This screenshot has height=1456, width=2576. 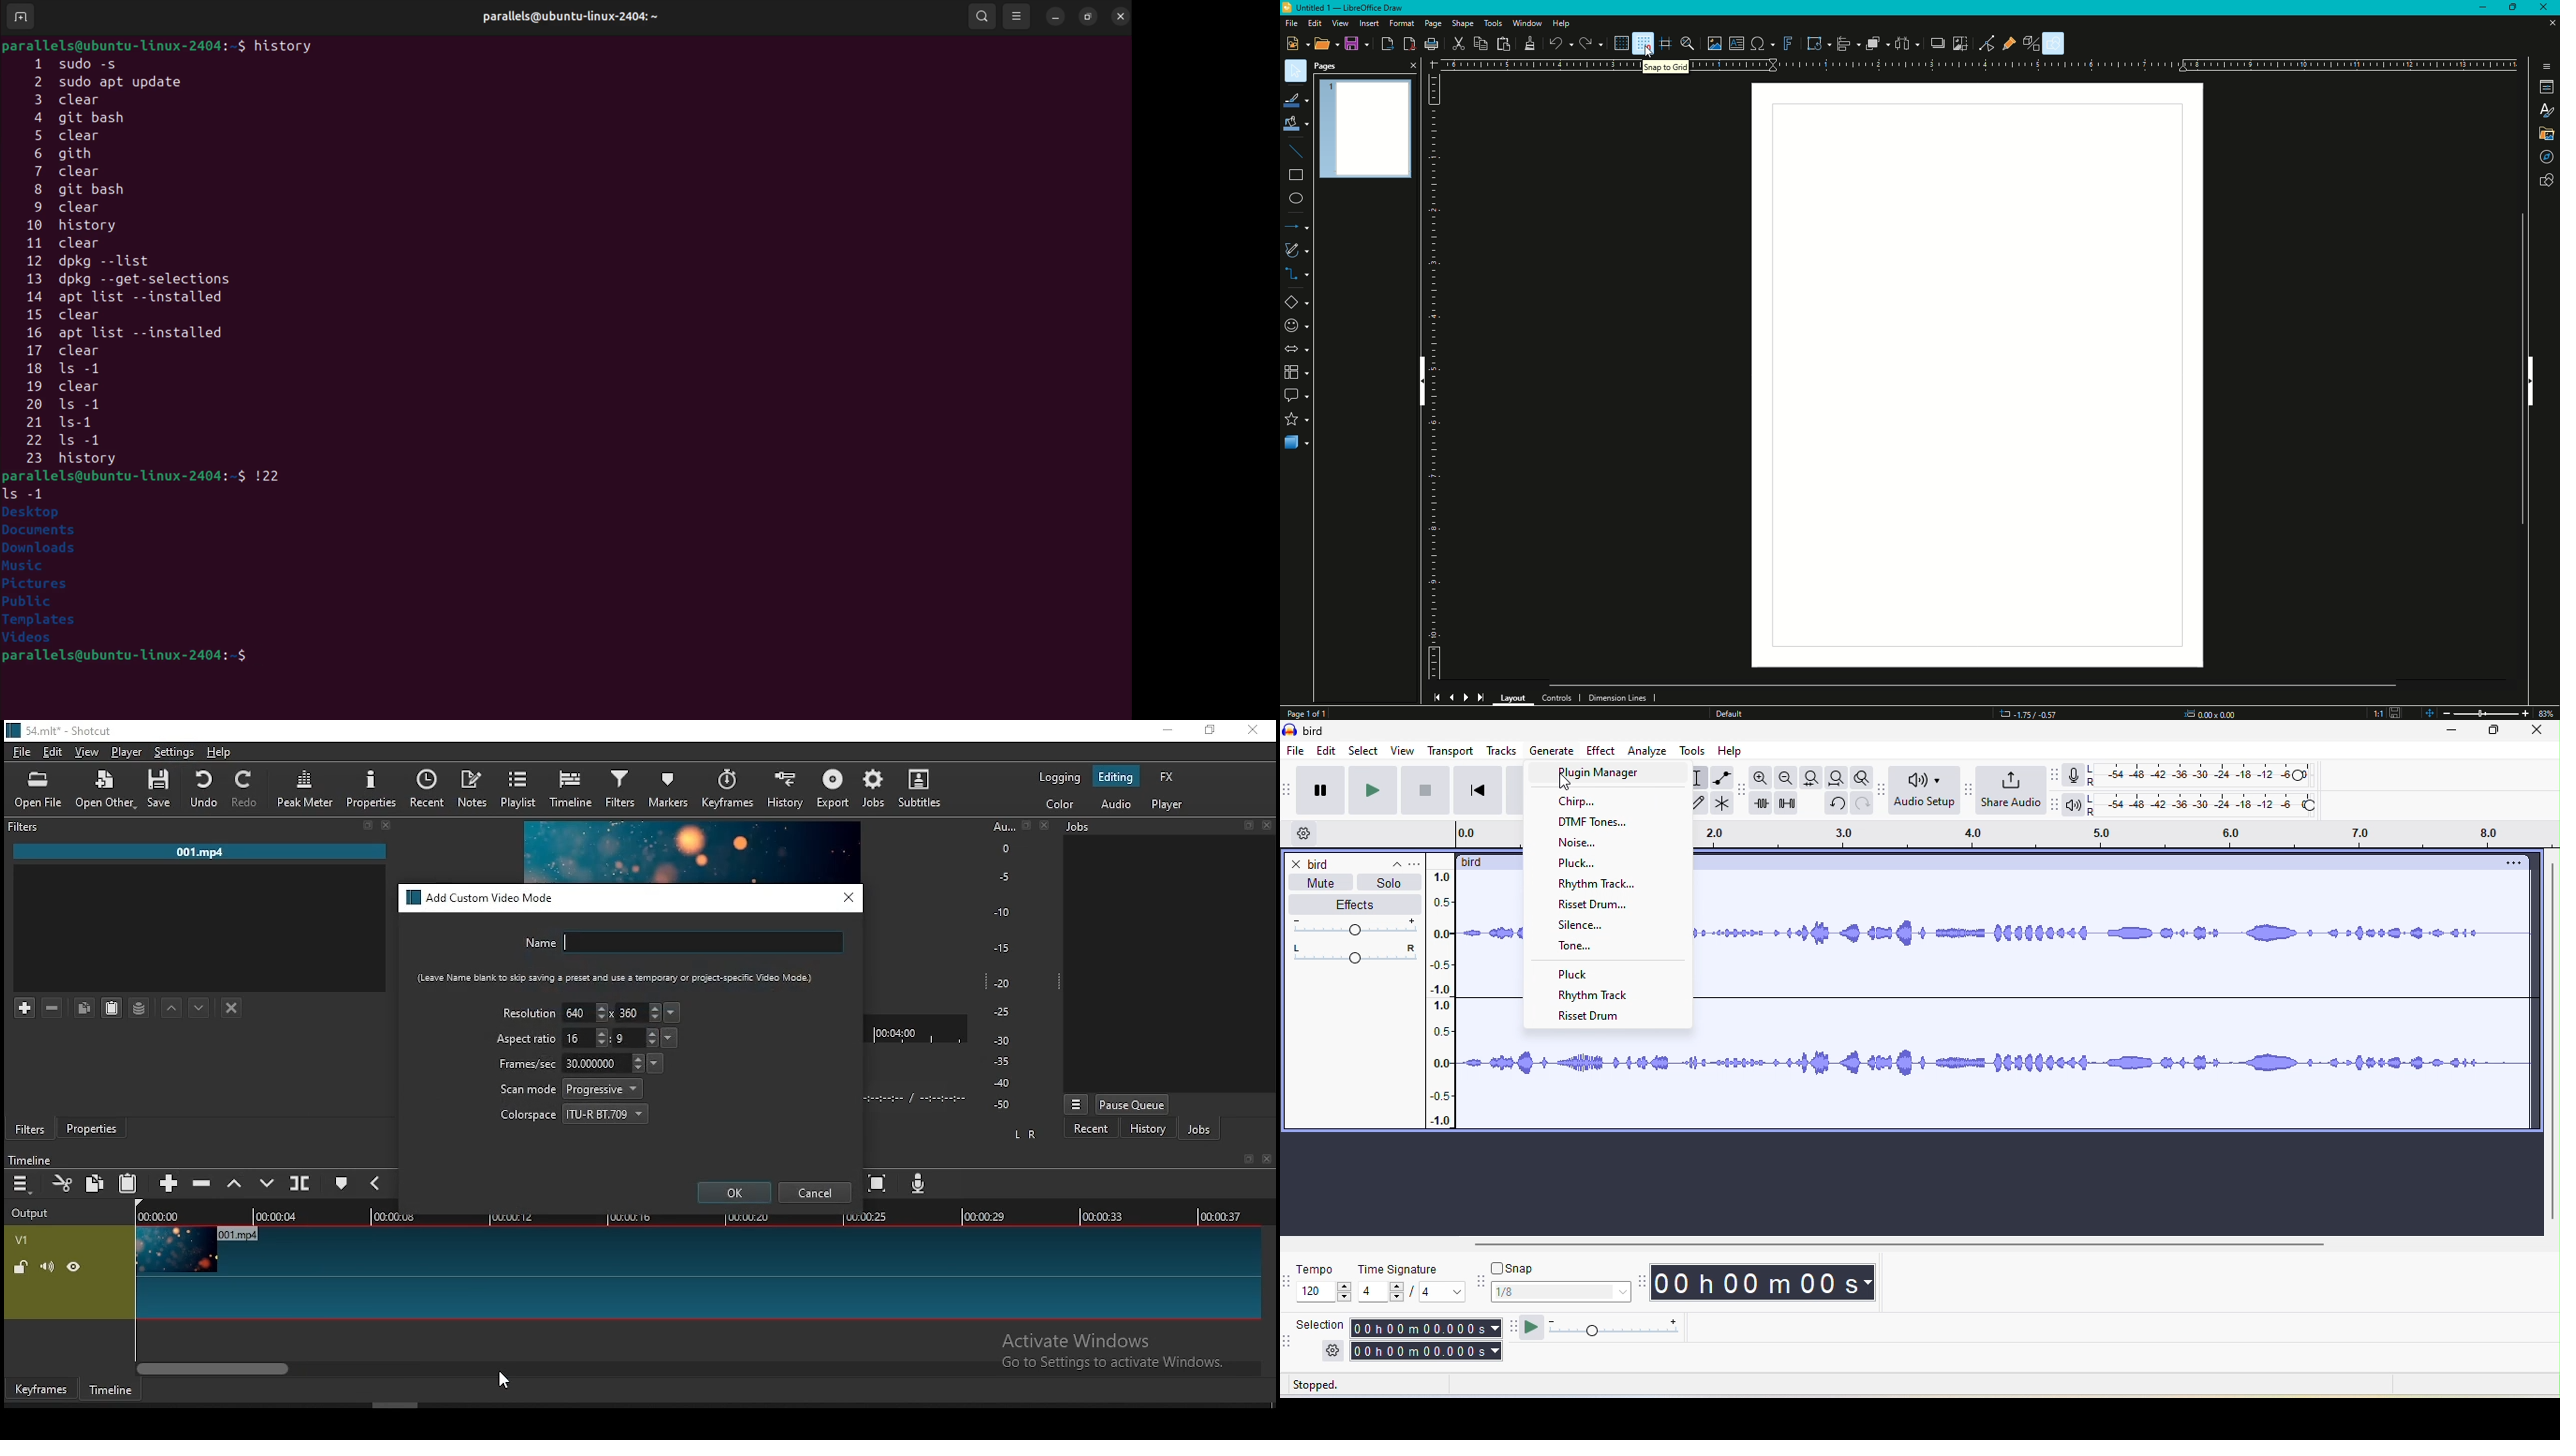 What do you see at coordinates (1586, 42) in the screenshot?
I see `redo` at bounding box center [1586, 42].